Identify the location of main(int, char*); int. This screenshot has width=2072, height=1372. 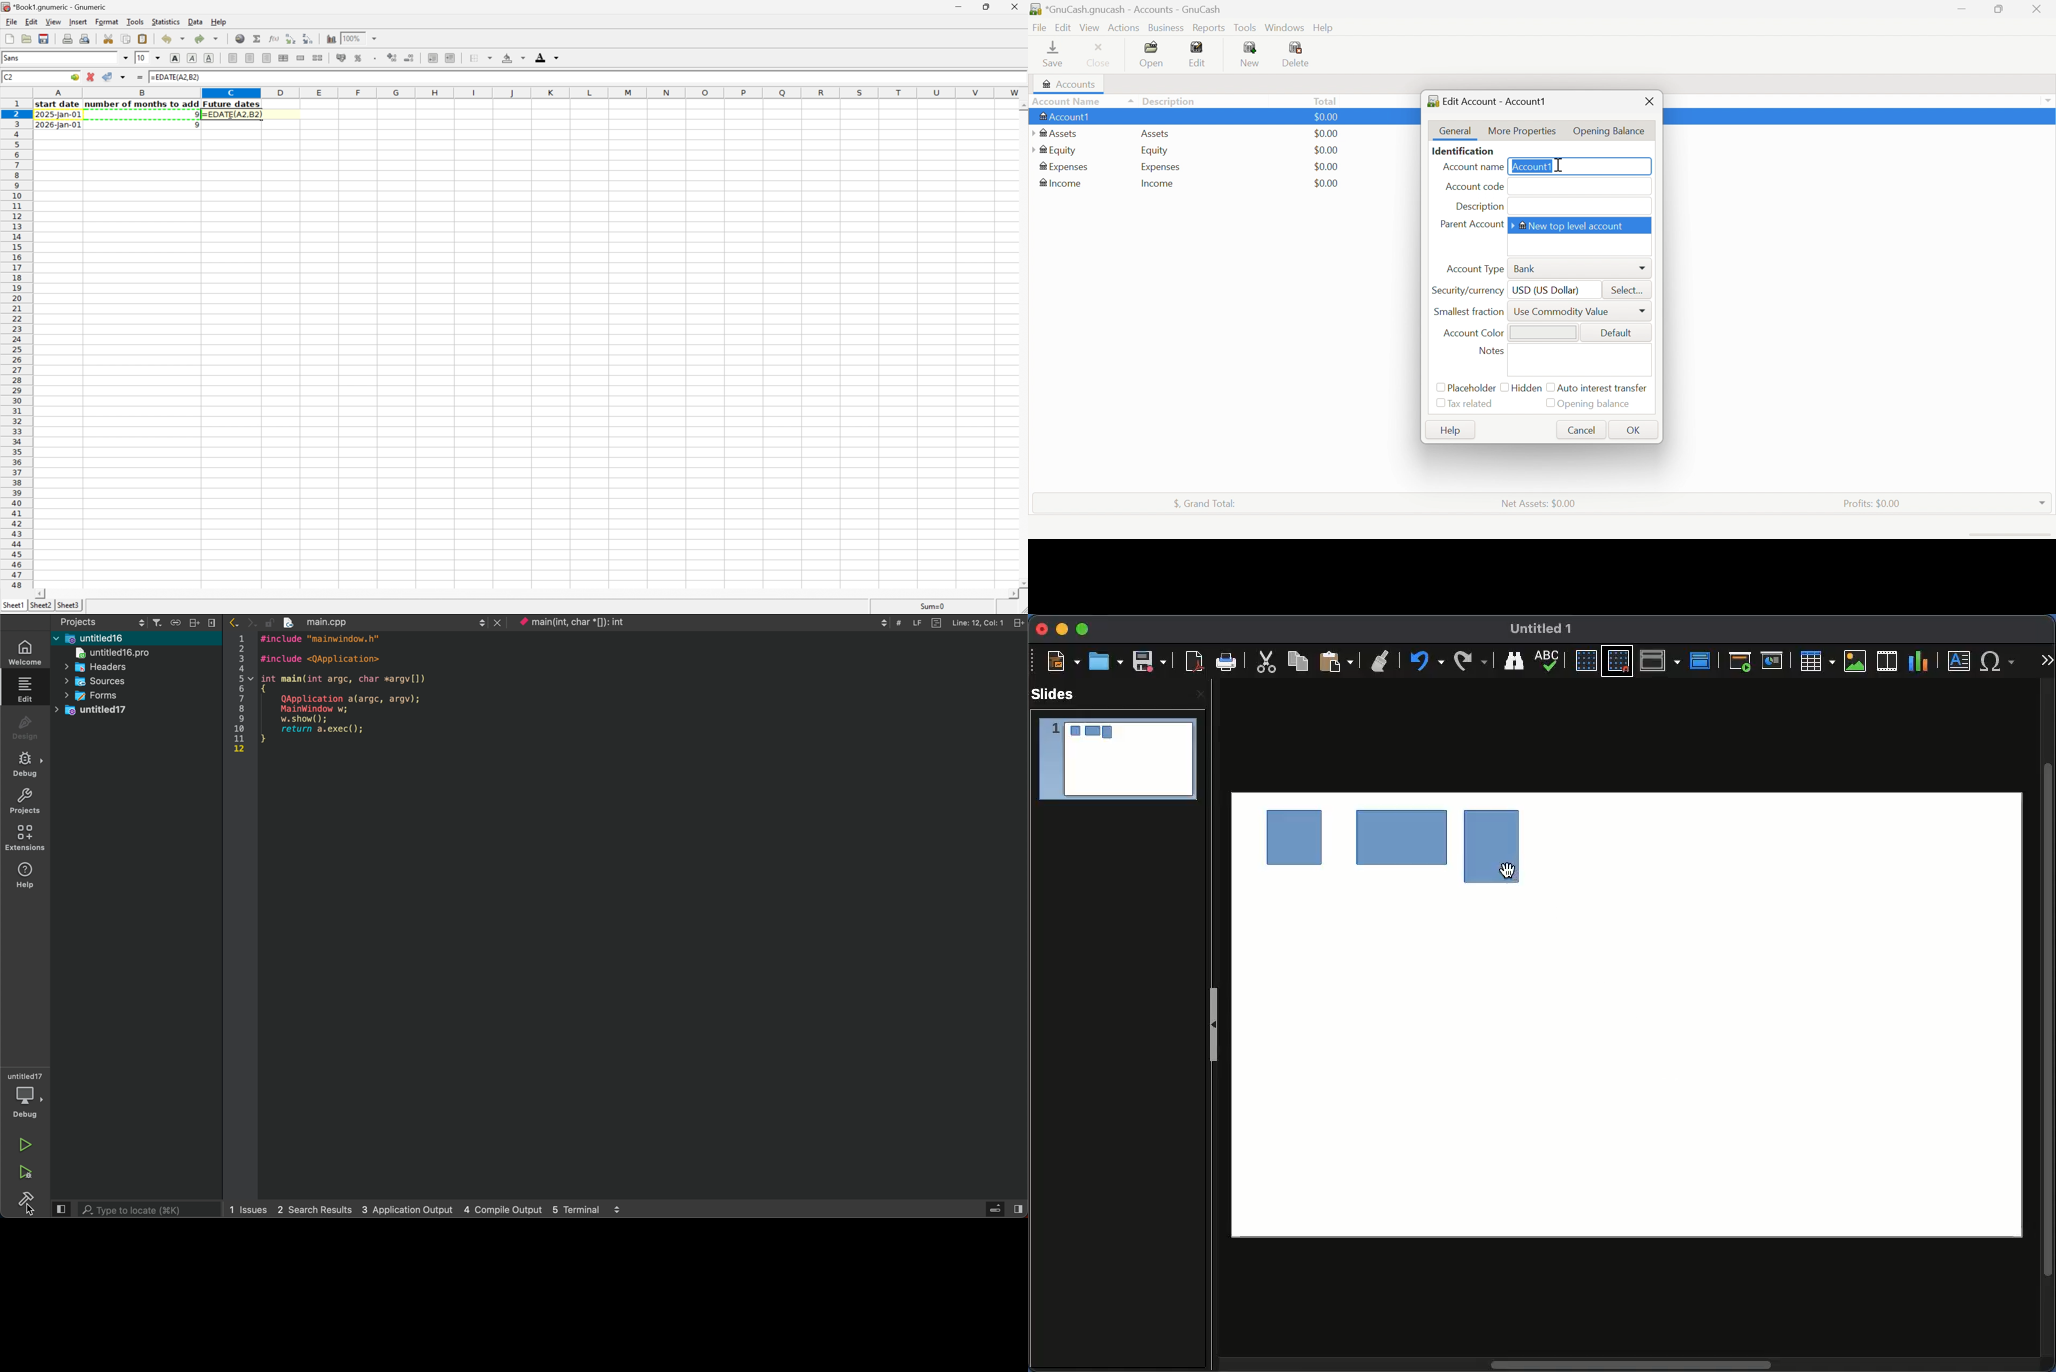
(594, 622).